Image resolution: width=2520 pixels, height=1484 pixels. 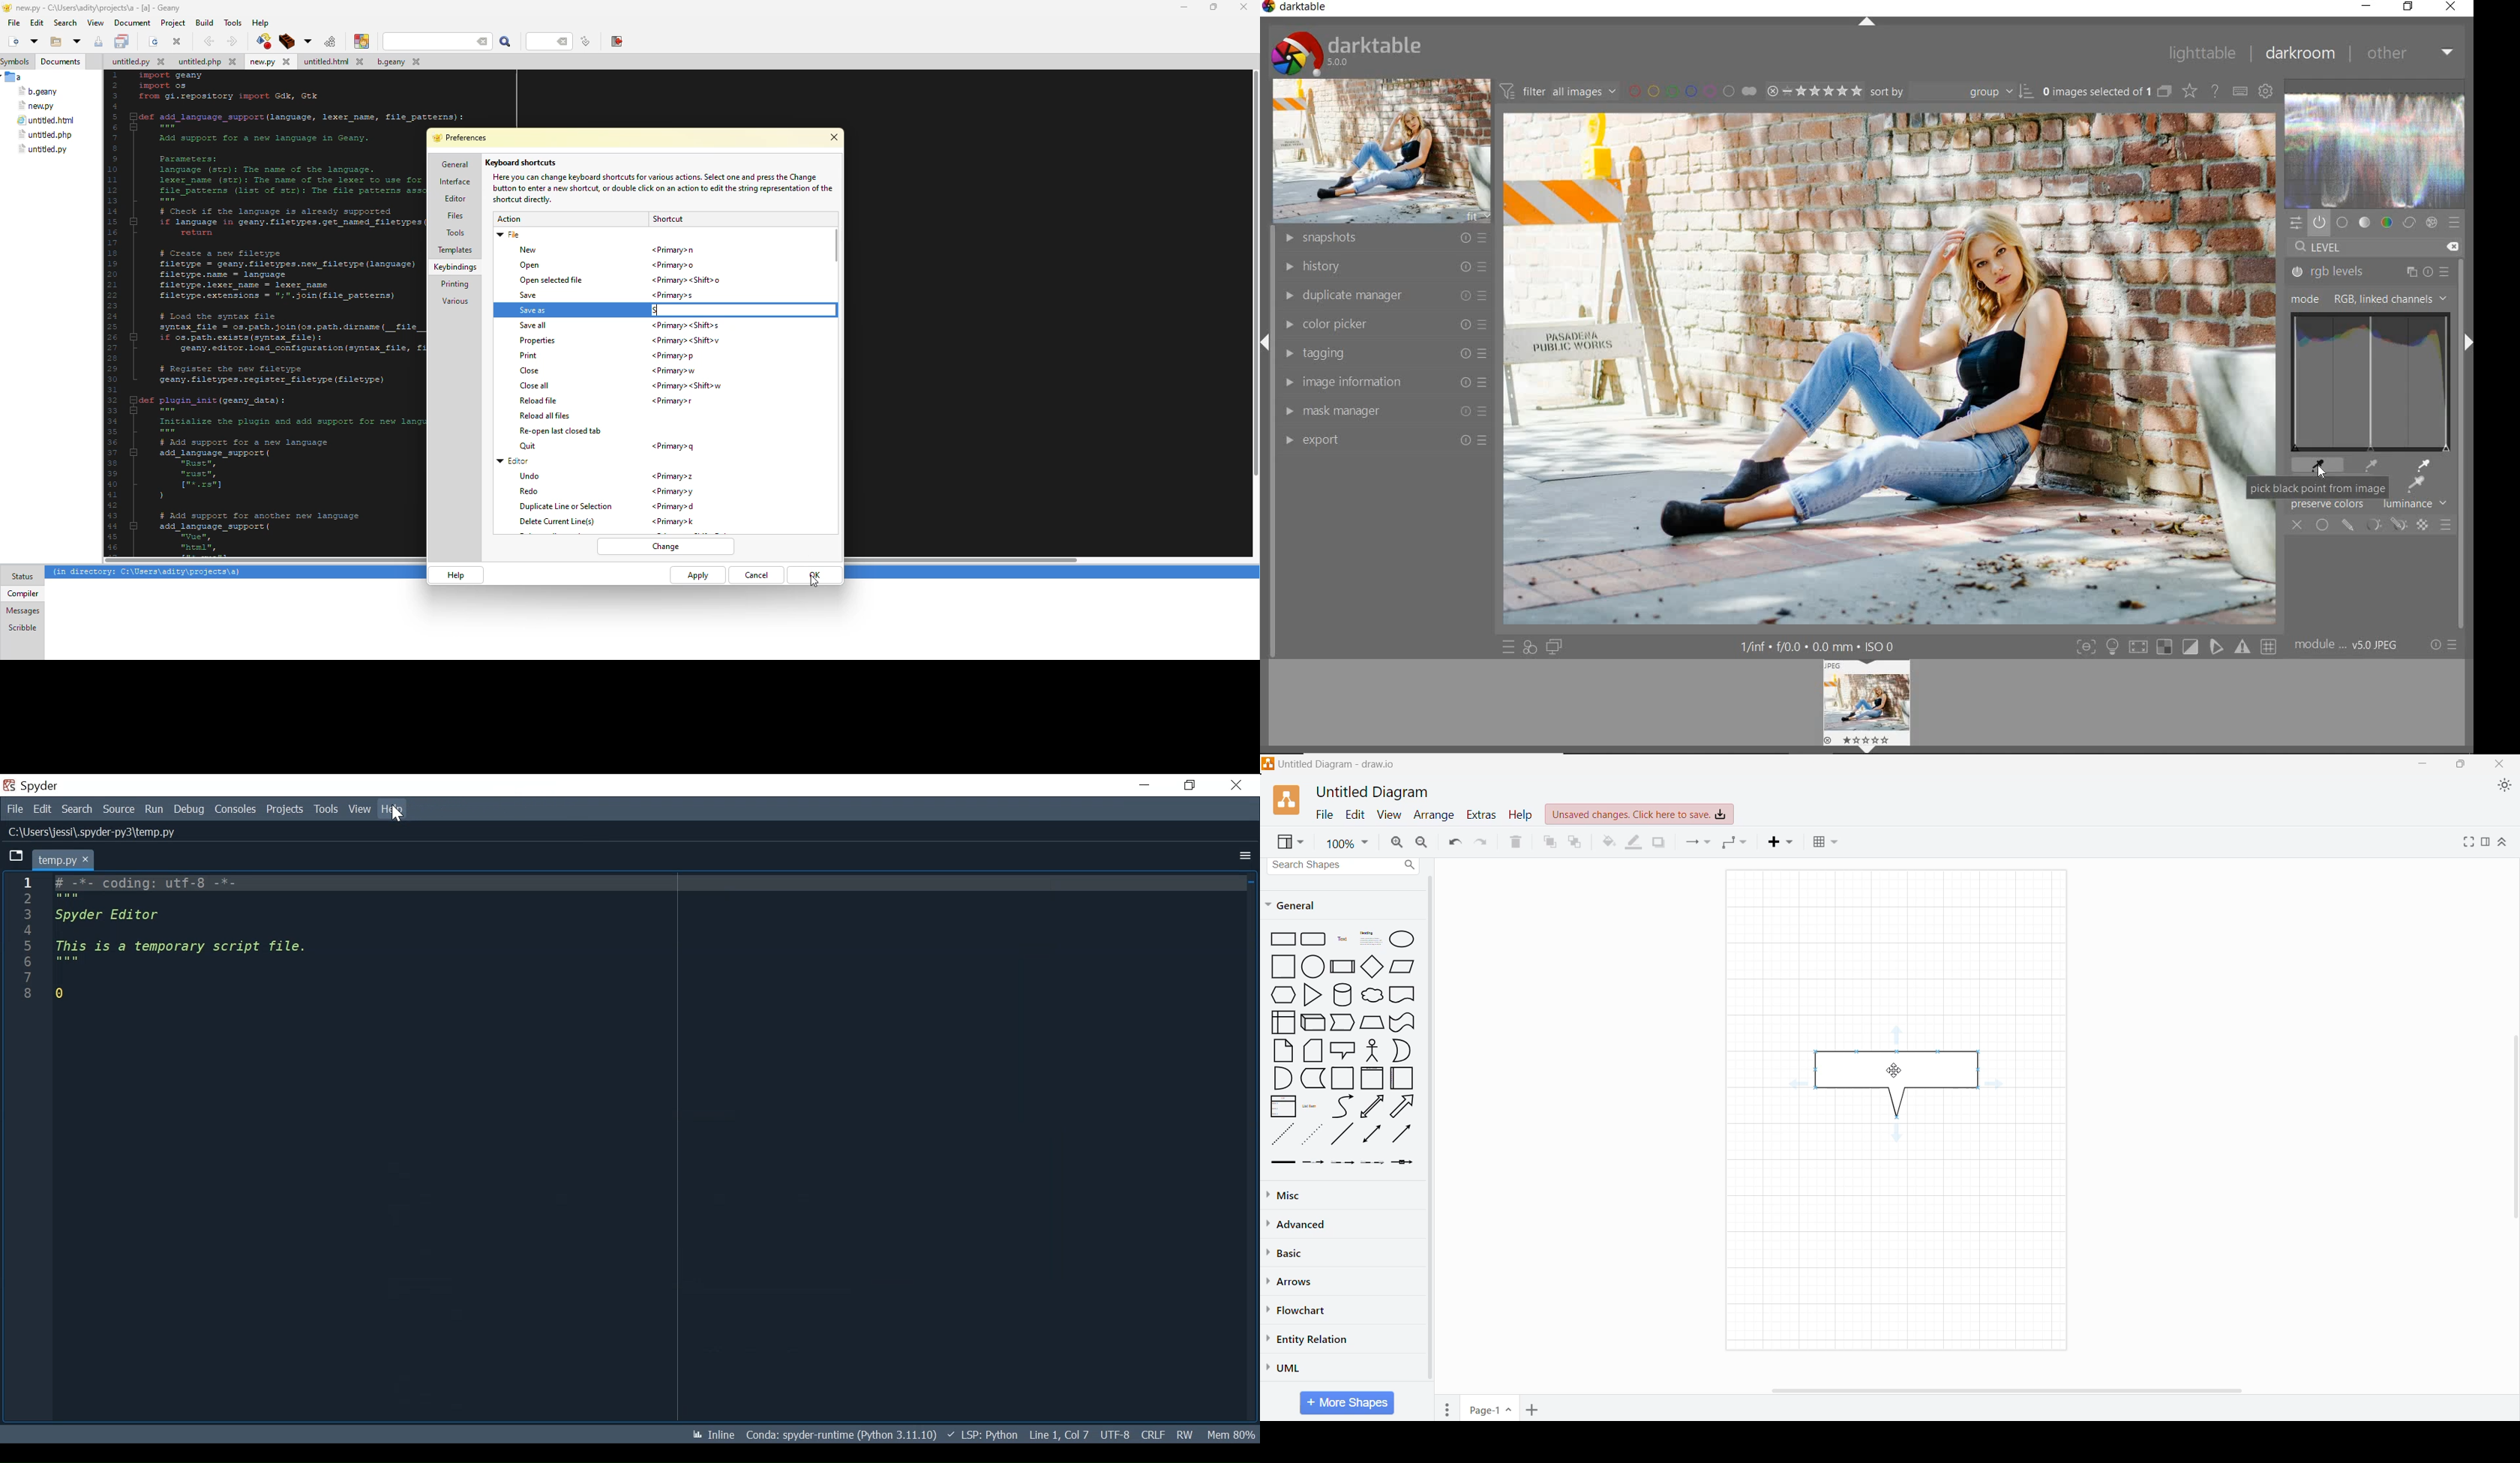 I want to click on Projects, so click(x=285, y=809).